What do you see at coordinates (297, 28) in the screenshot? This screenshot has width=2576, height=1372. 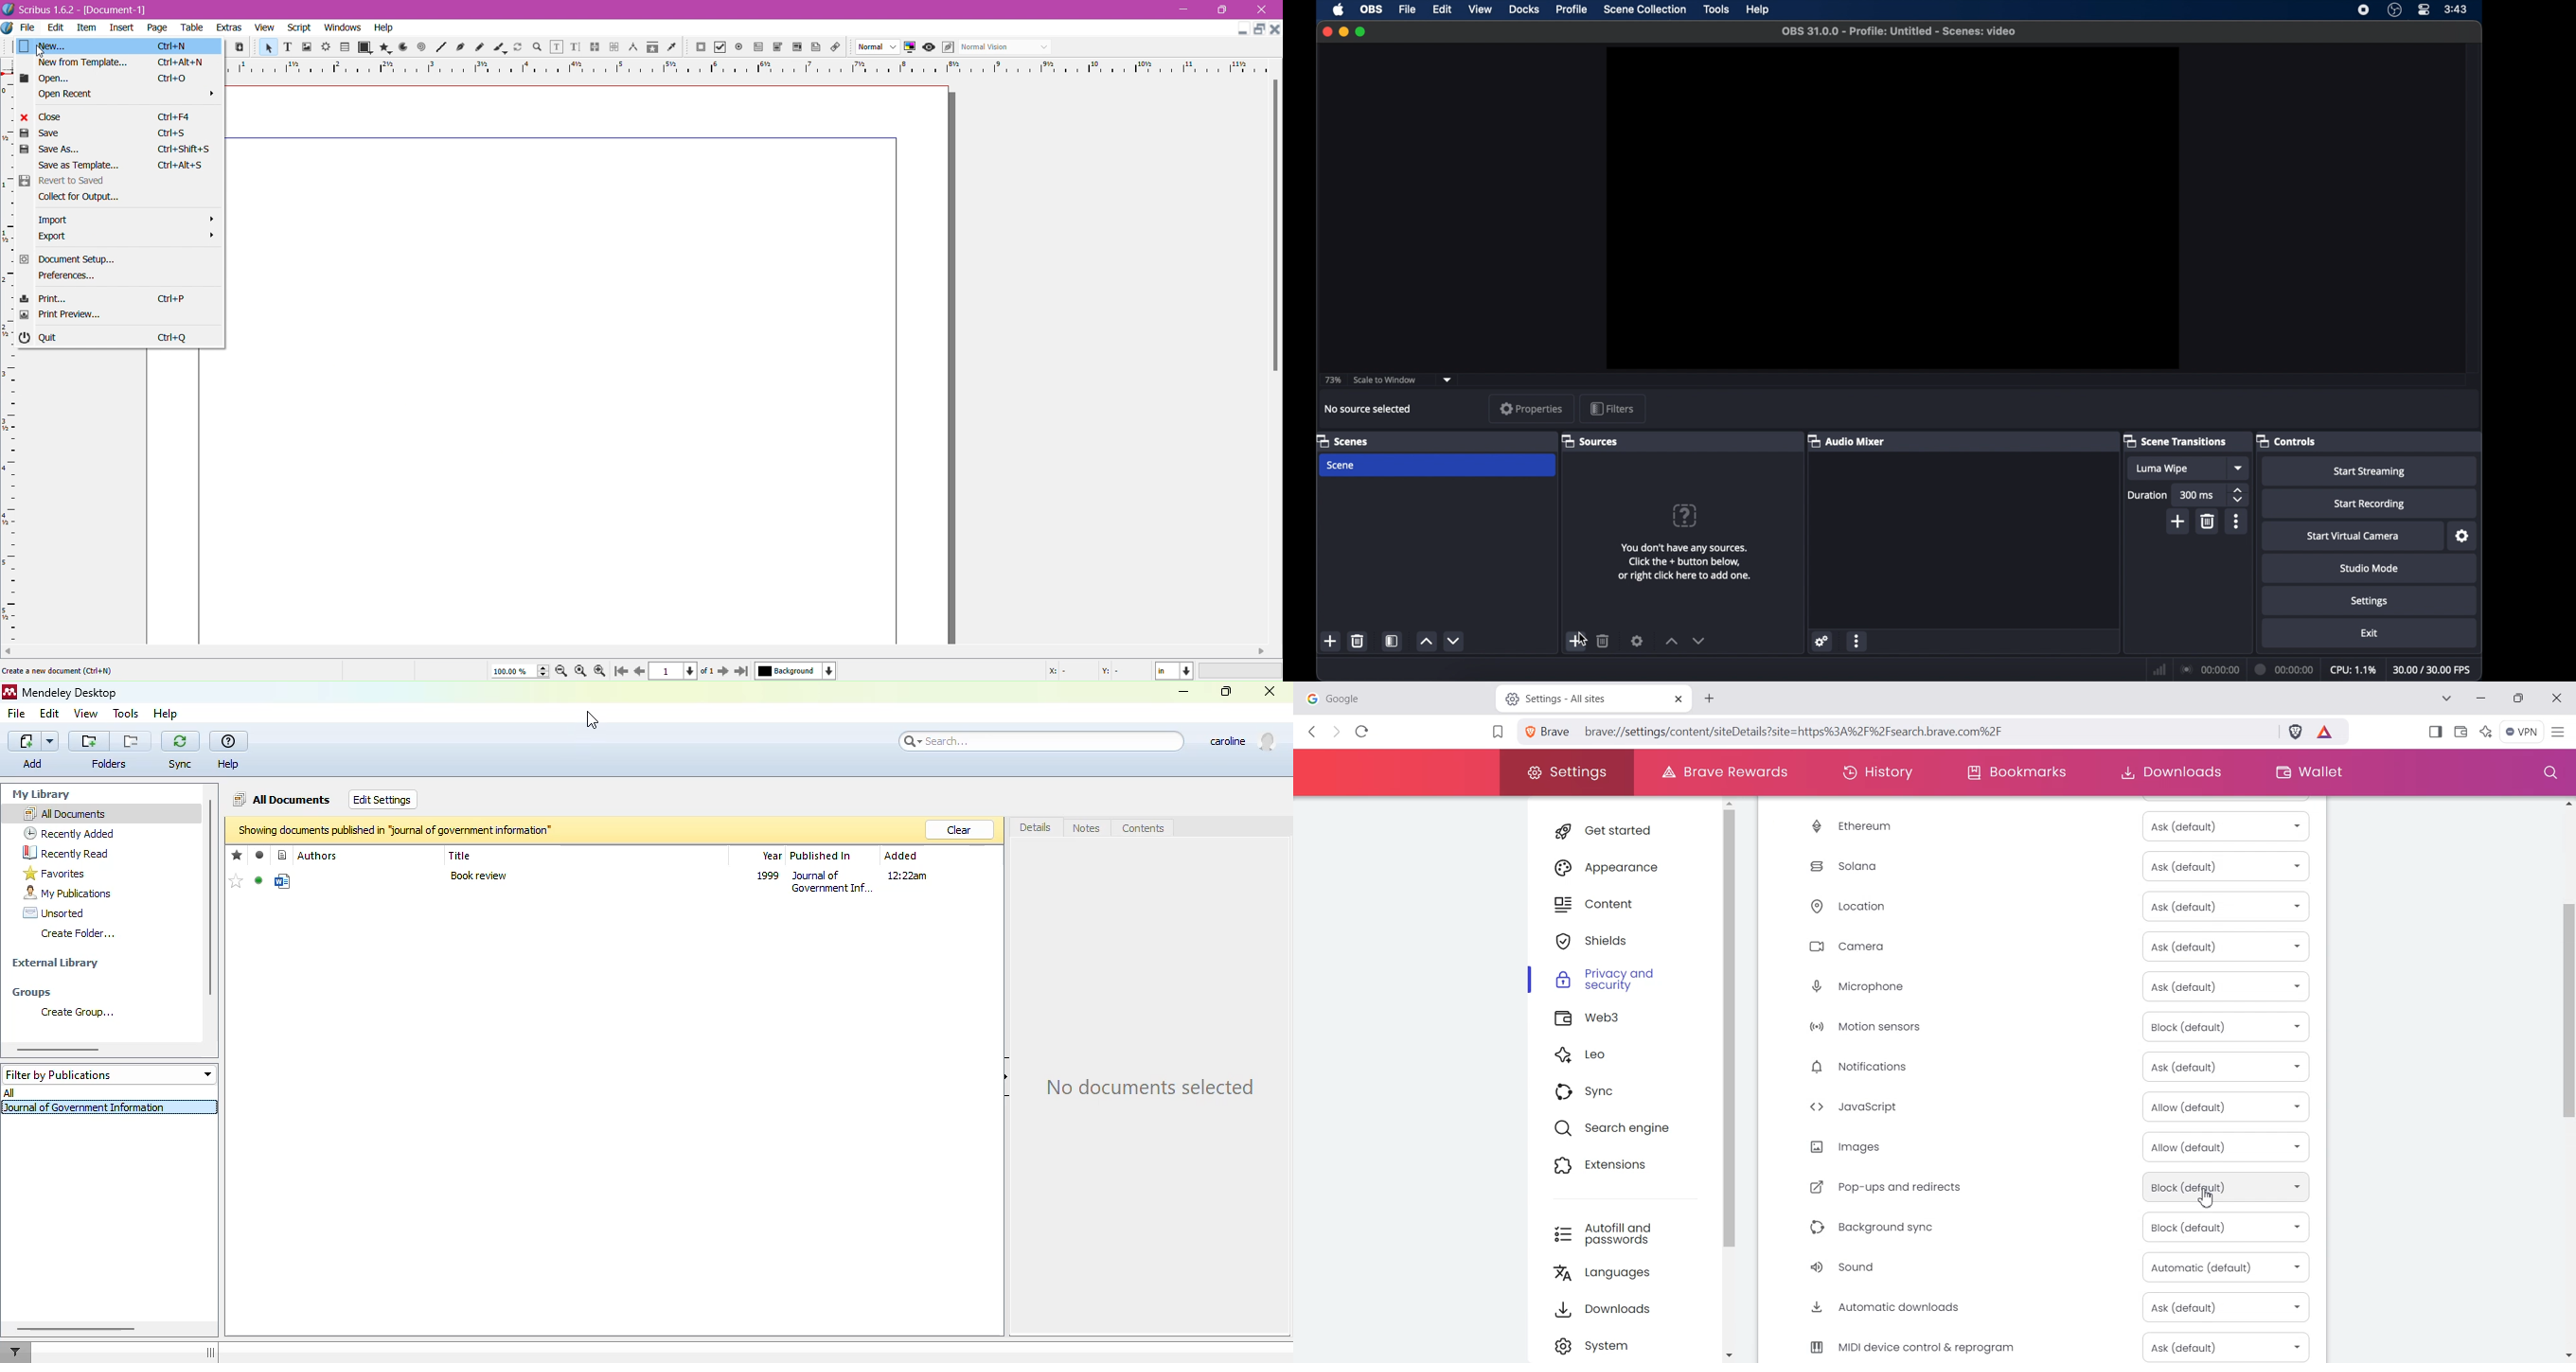 I see `Script` at bounding box center [297, 28].